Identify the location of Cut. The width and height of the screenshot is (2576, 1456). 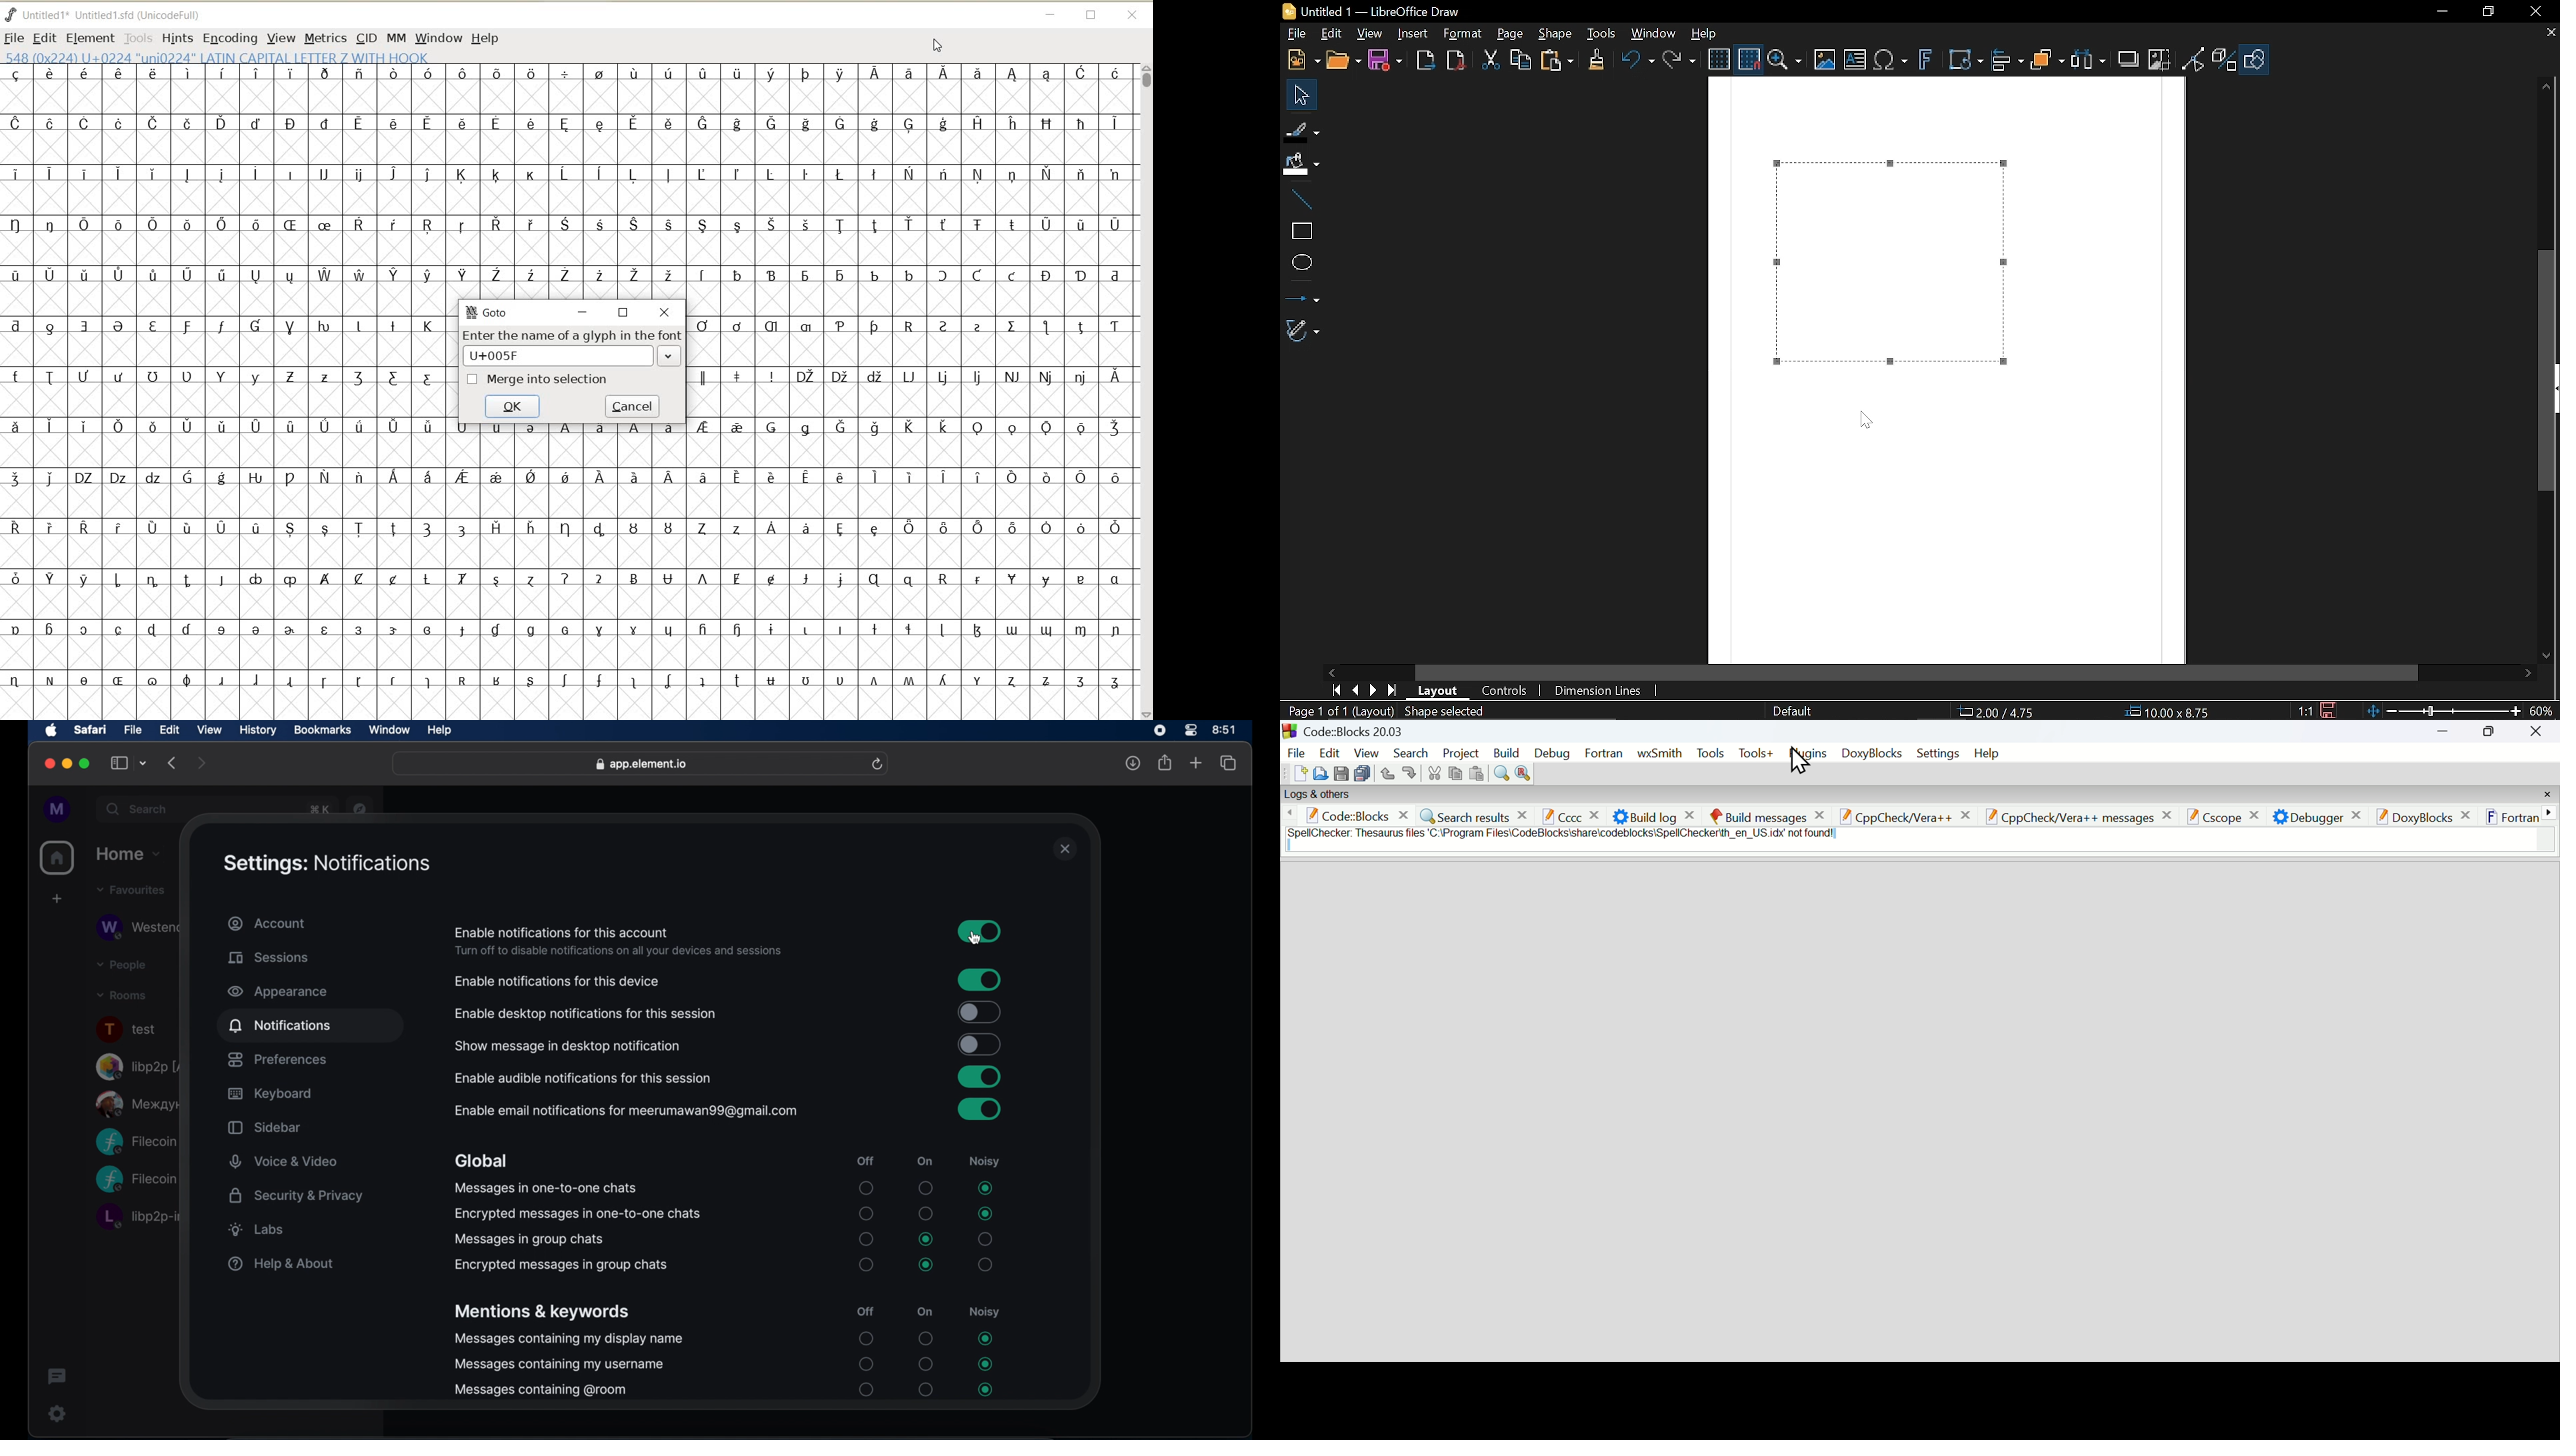
(1492, 61).